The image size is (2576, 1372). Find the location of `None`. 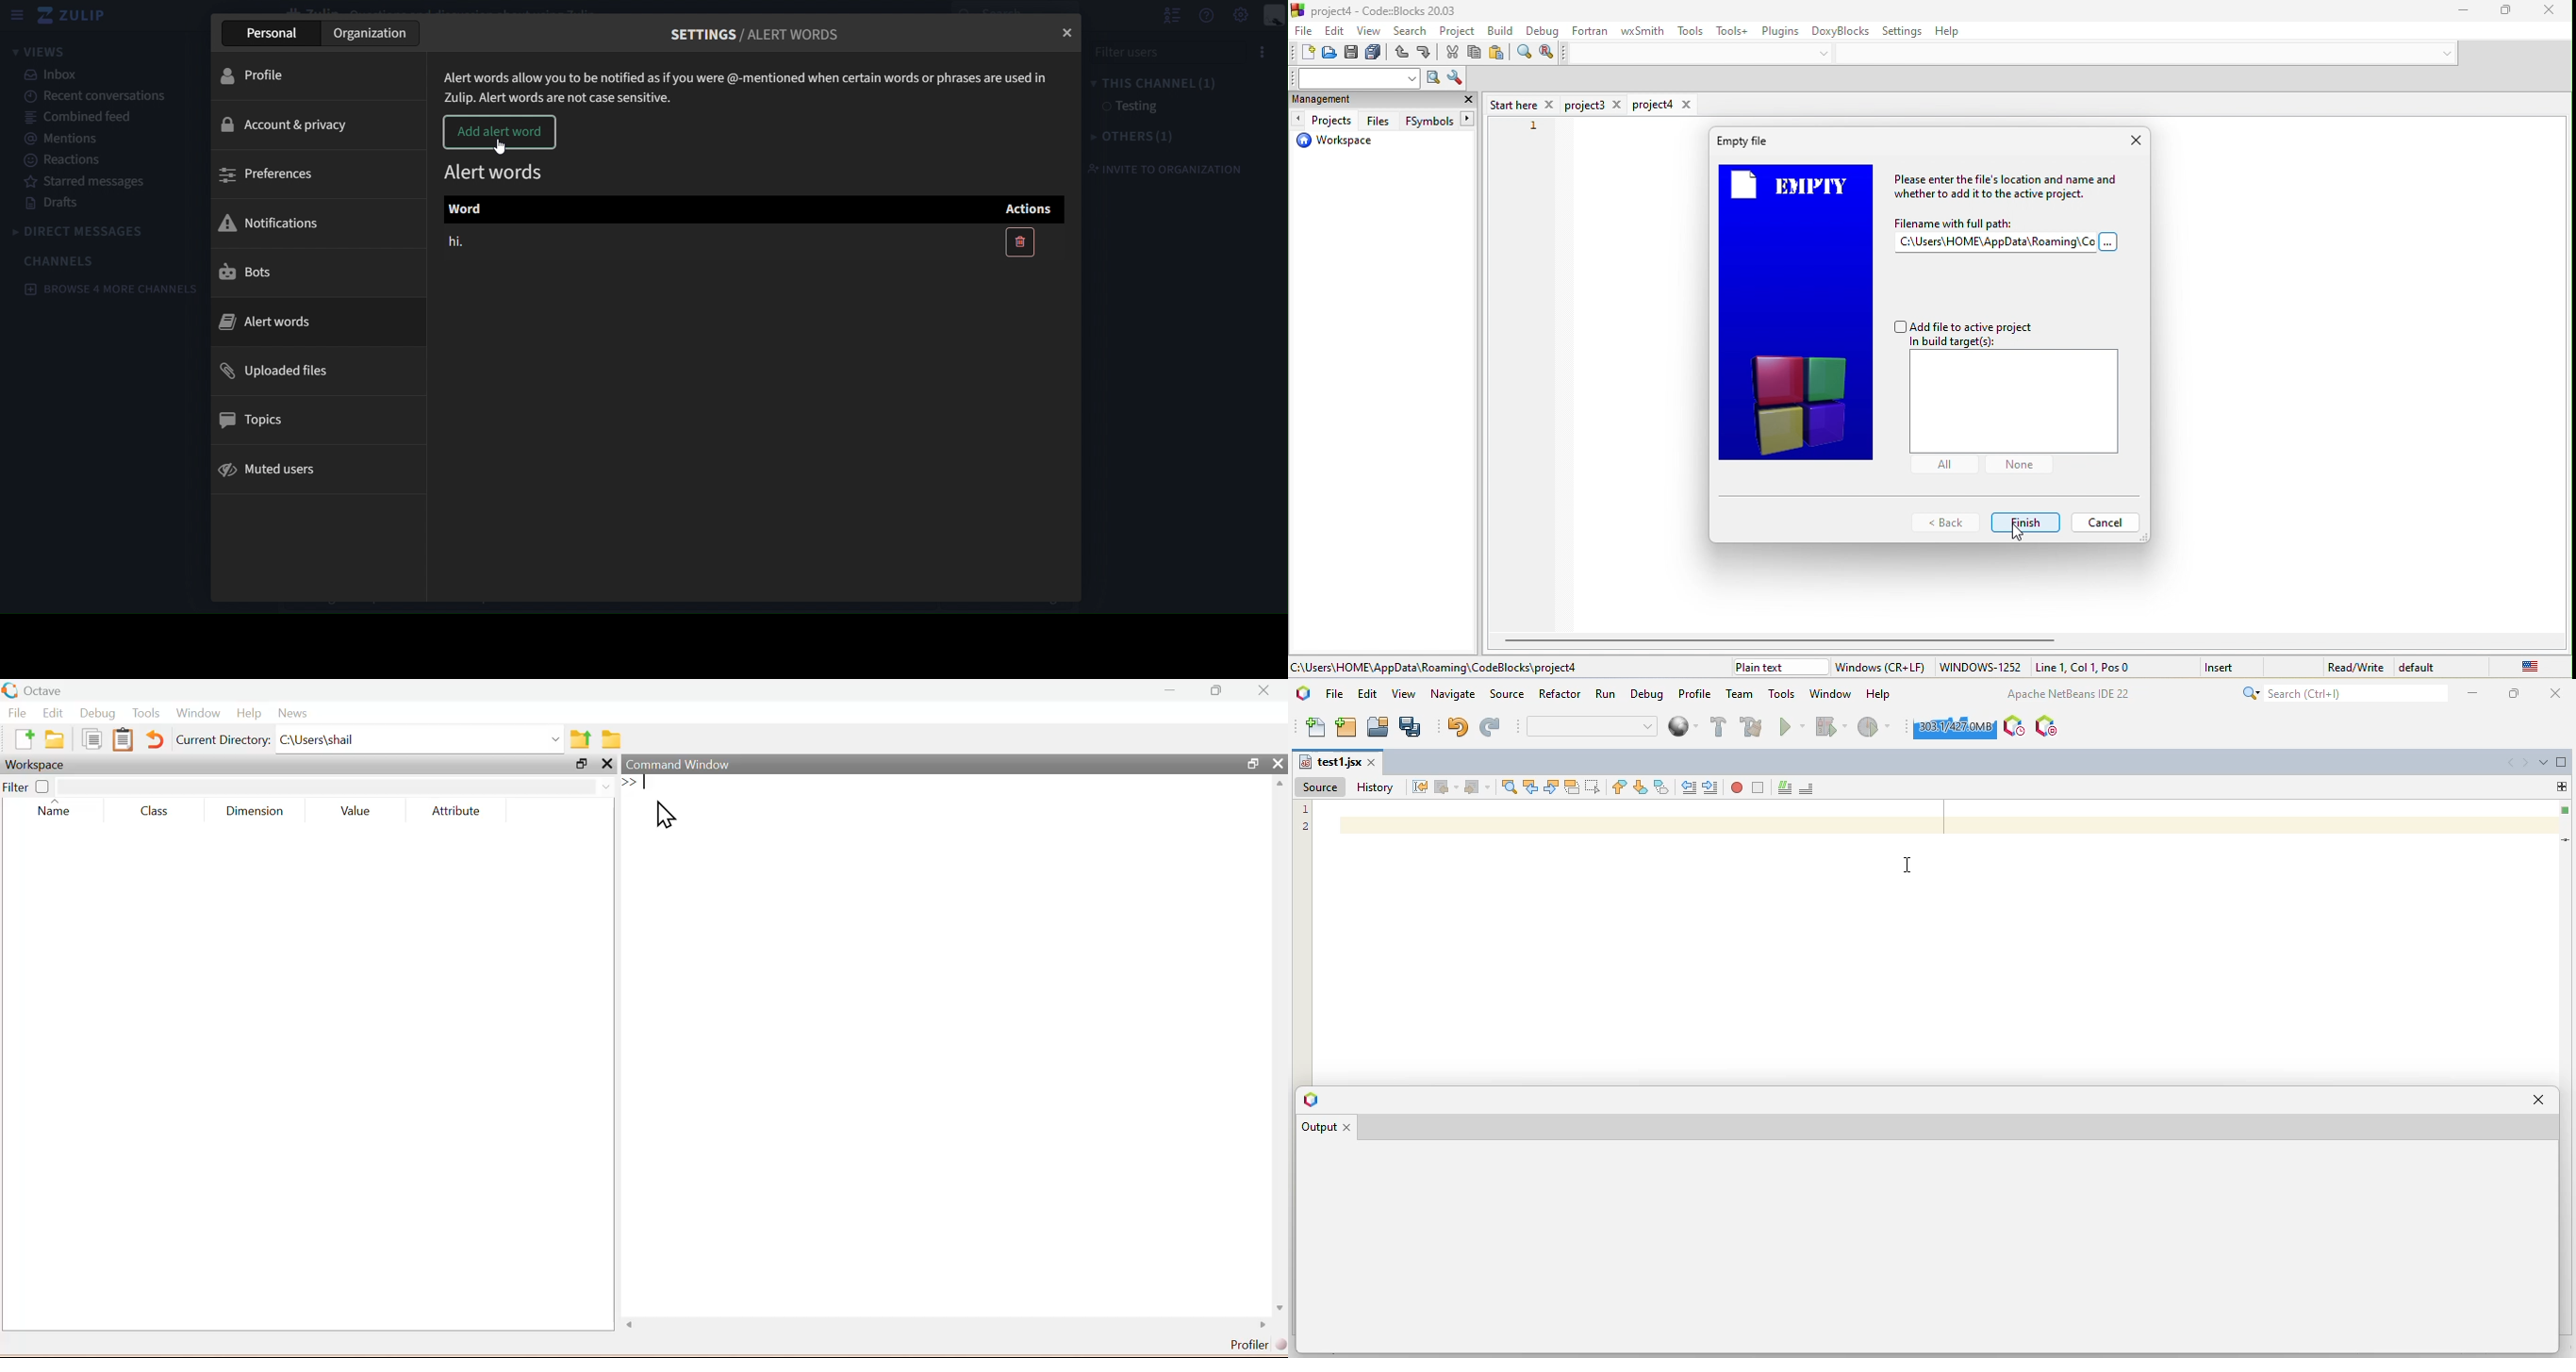

None is located at coordinates (2017, 465).